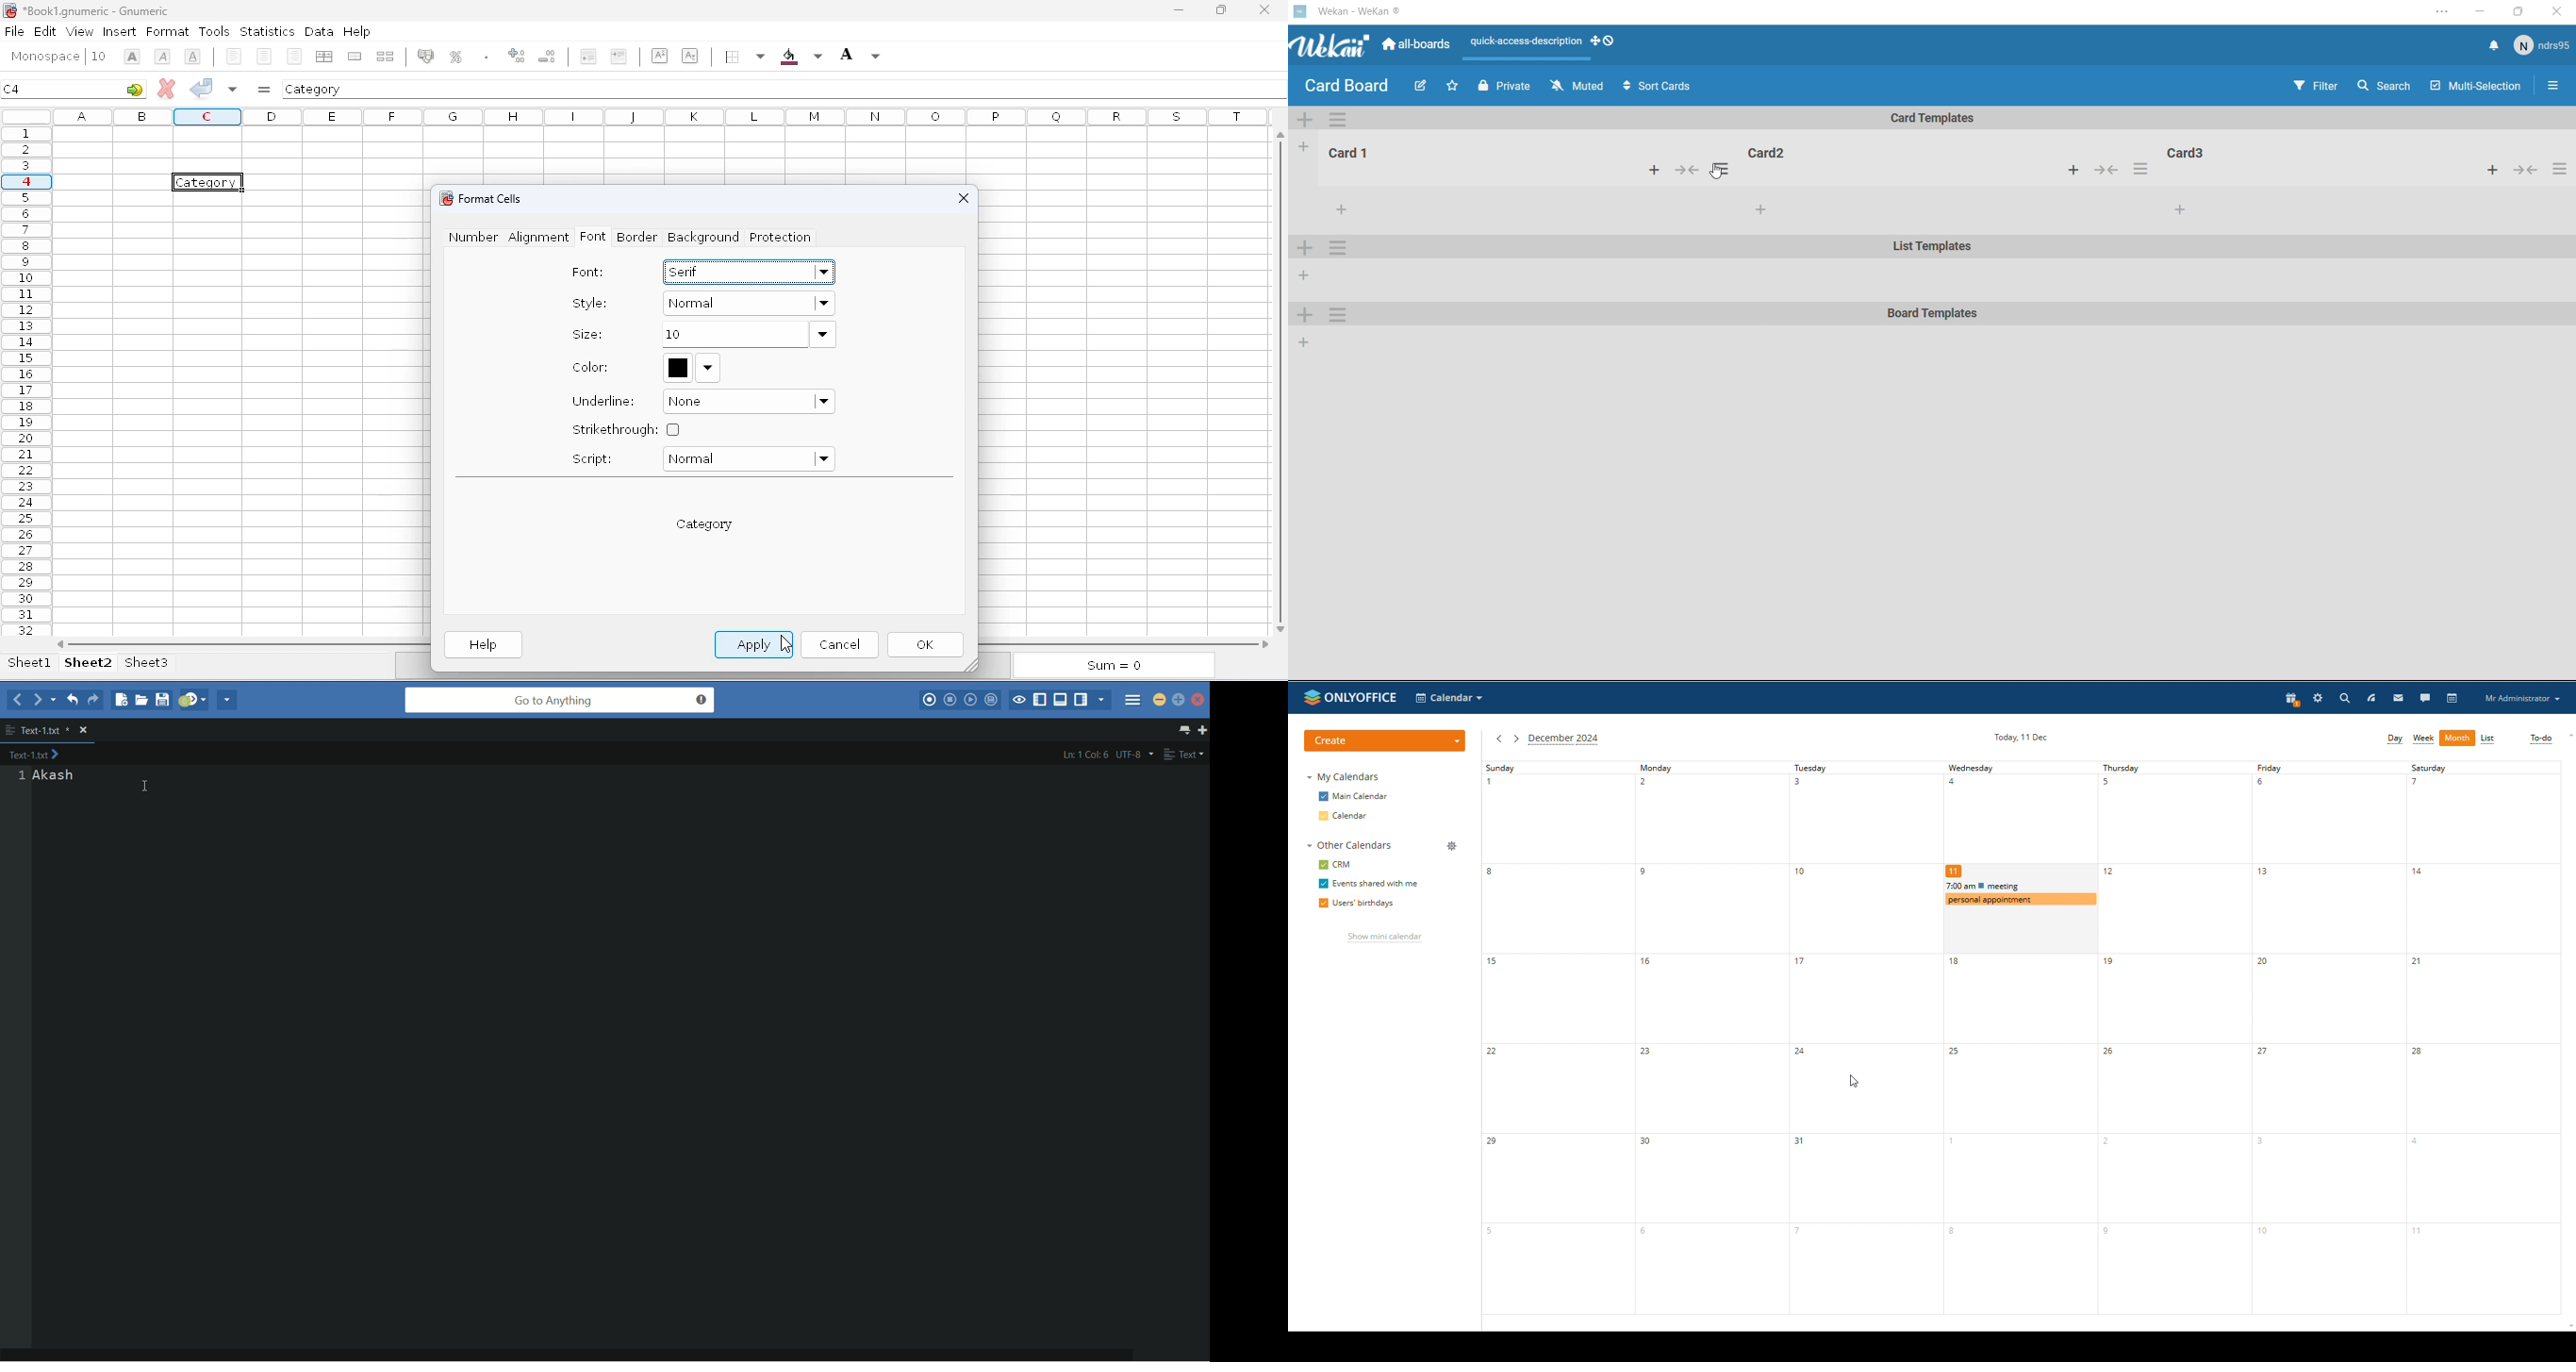  I want to click on columns, so click(665, 116).